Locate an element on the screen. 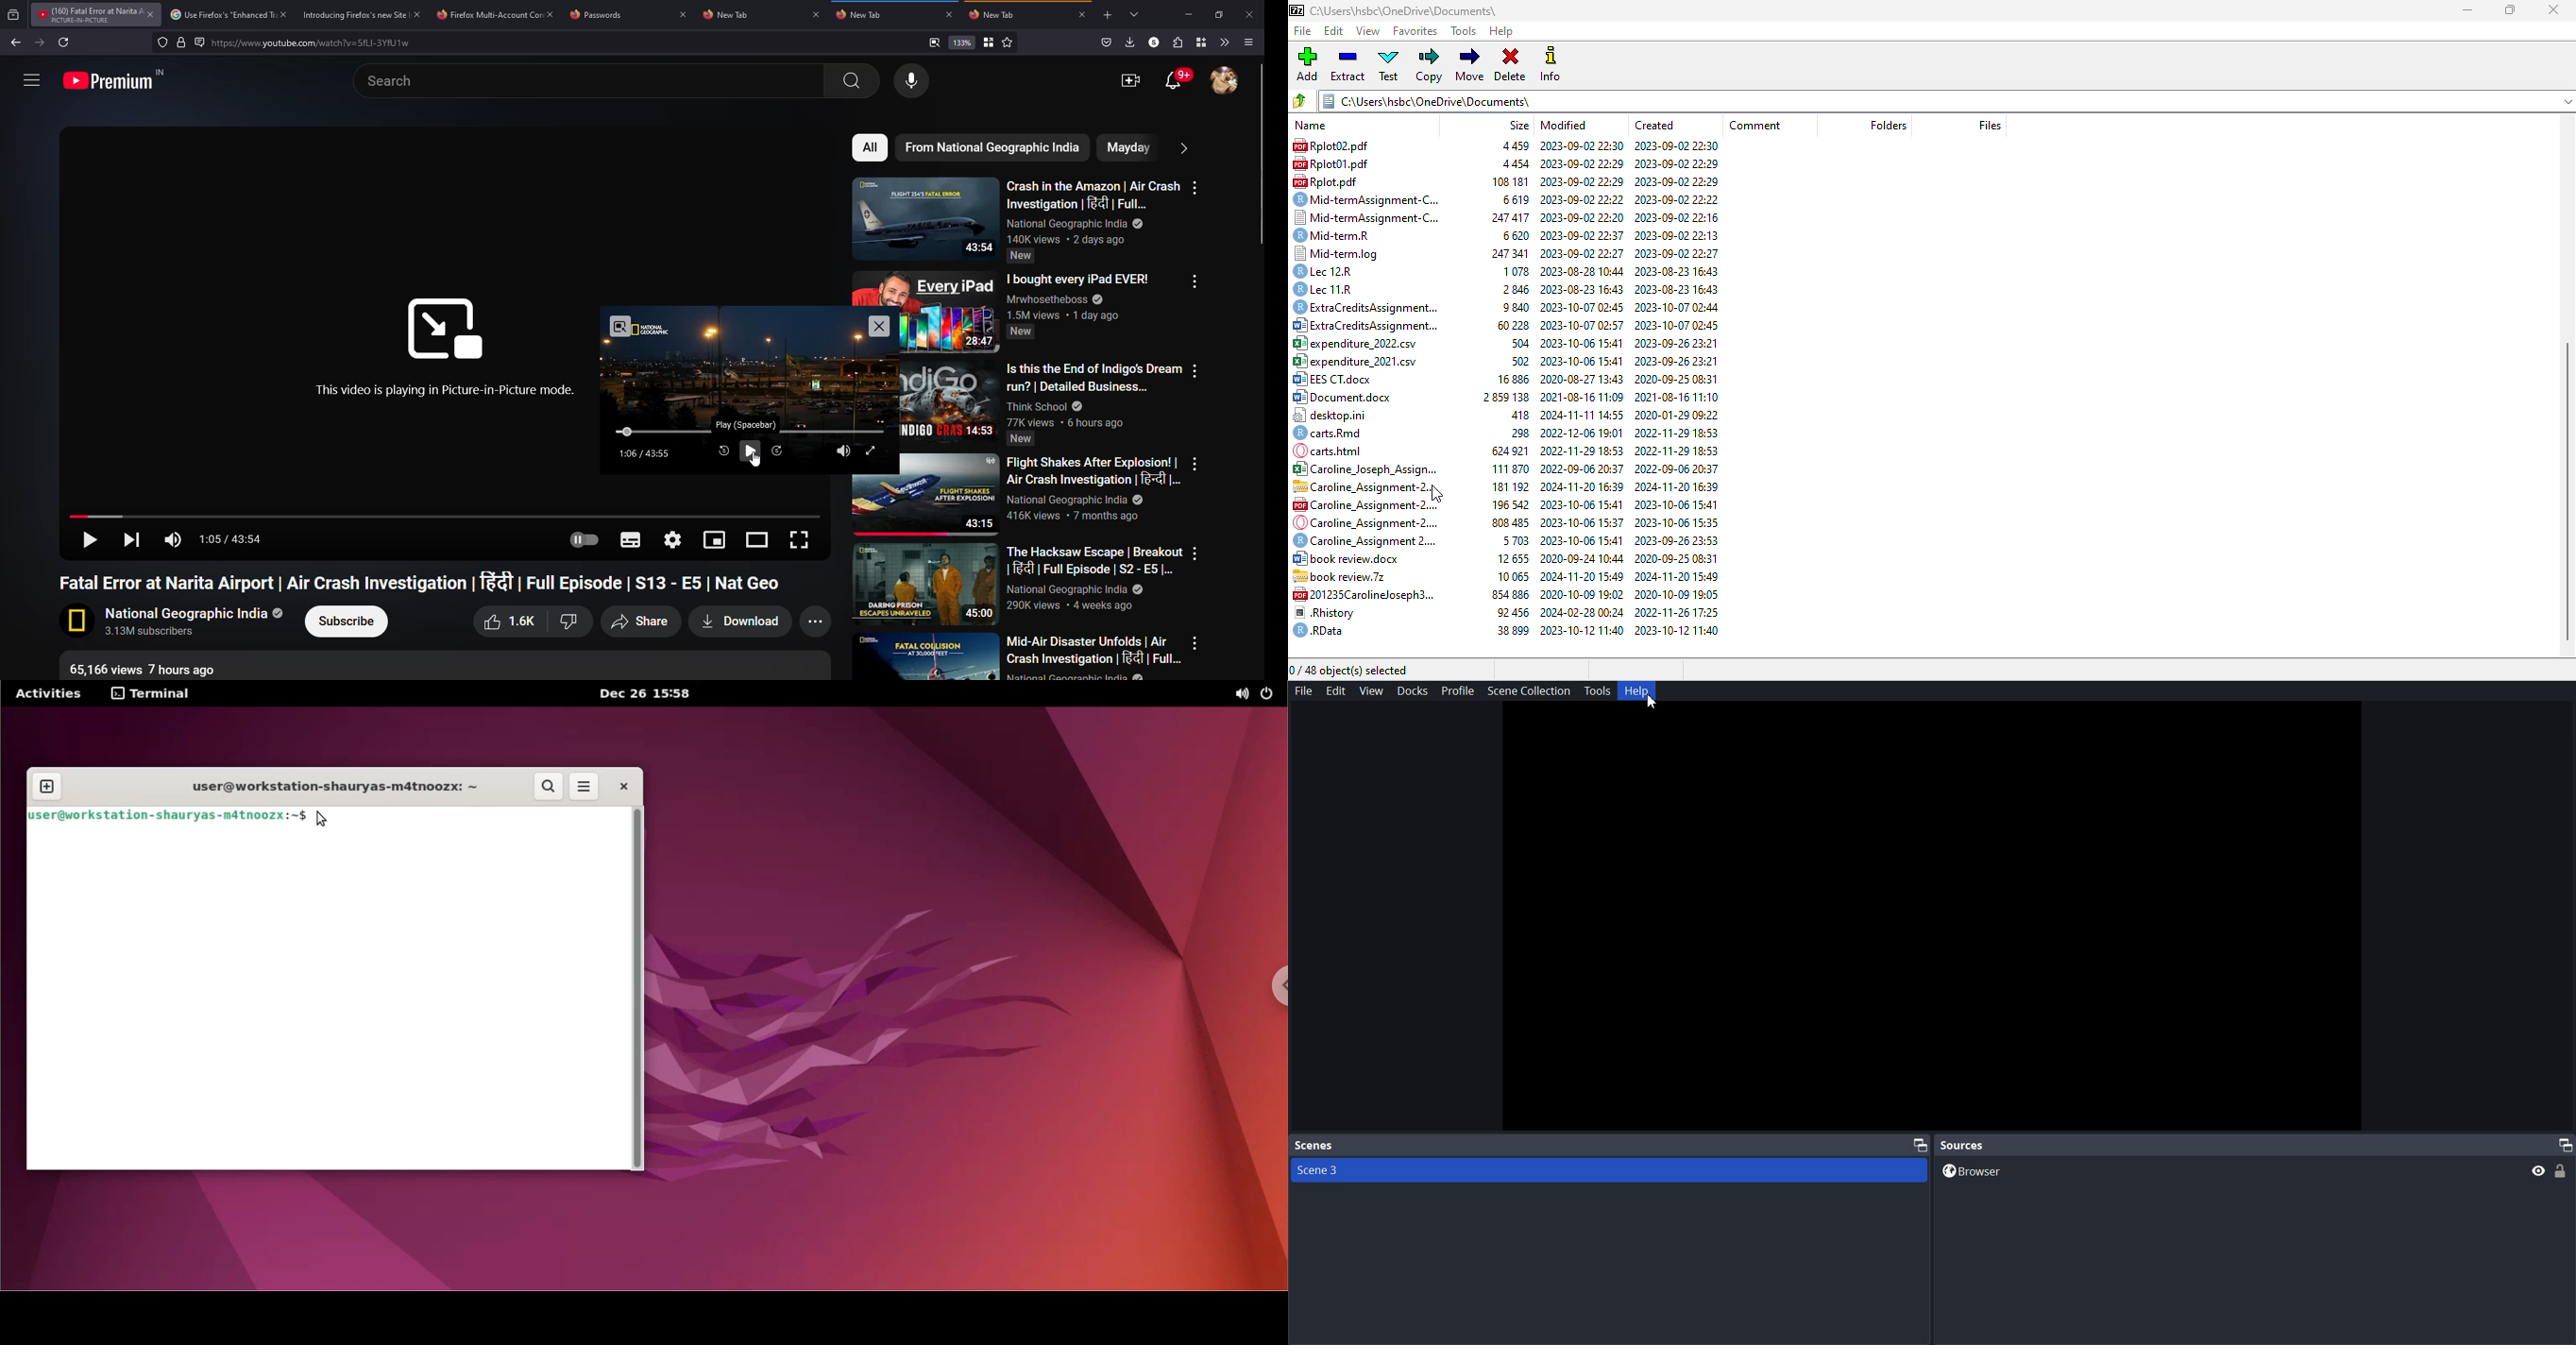   Rplot.pdf is located at coordinates (1329, 180).